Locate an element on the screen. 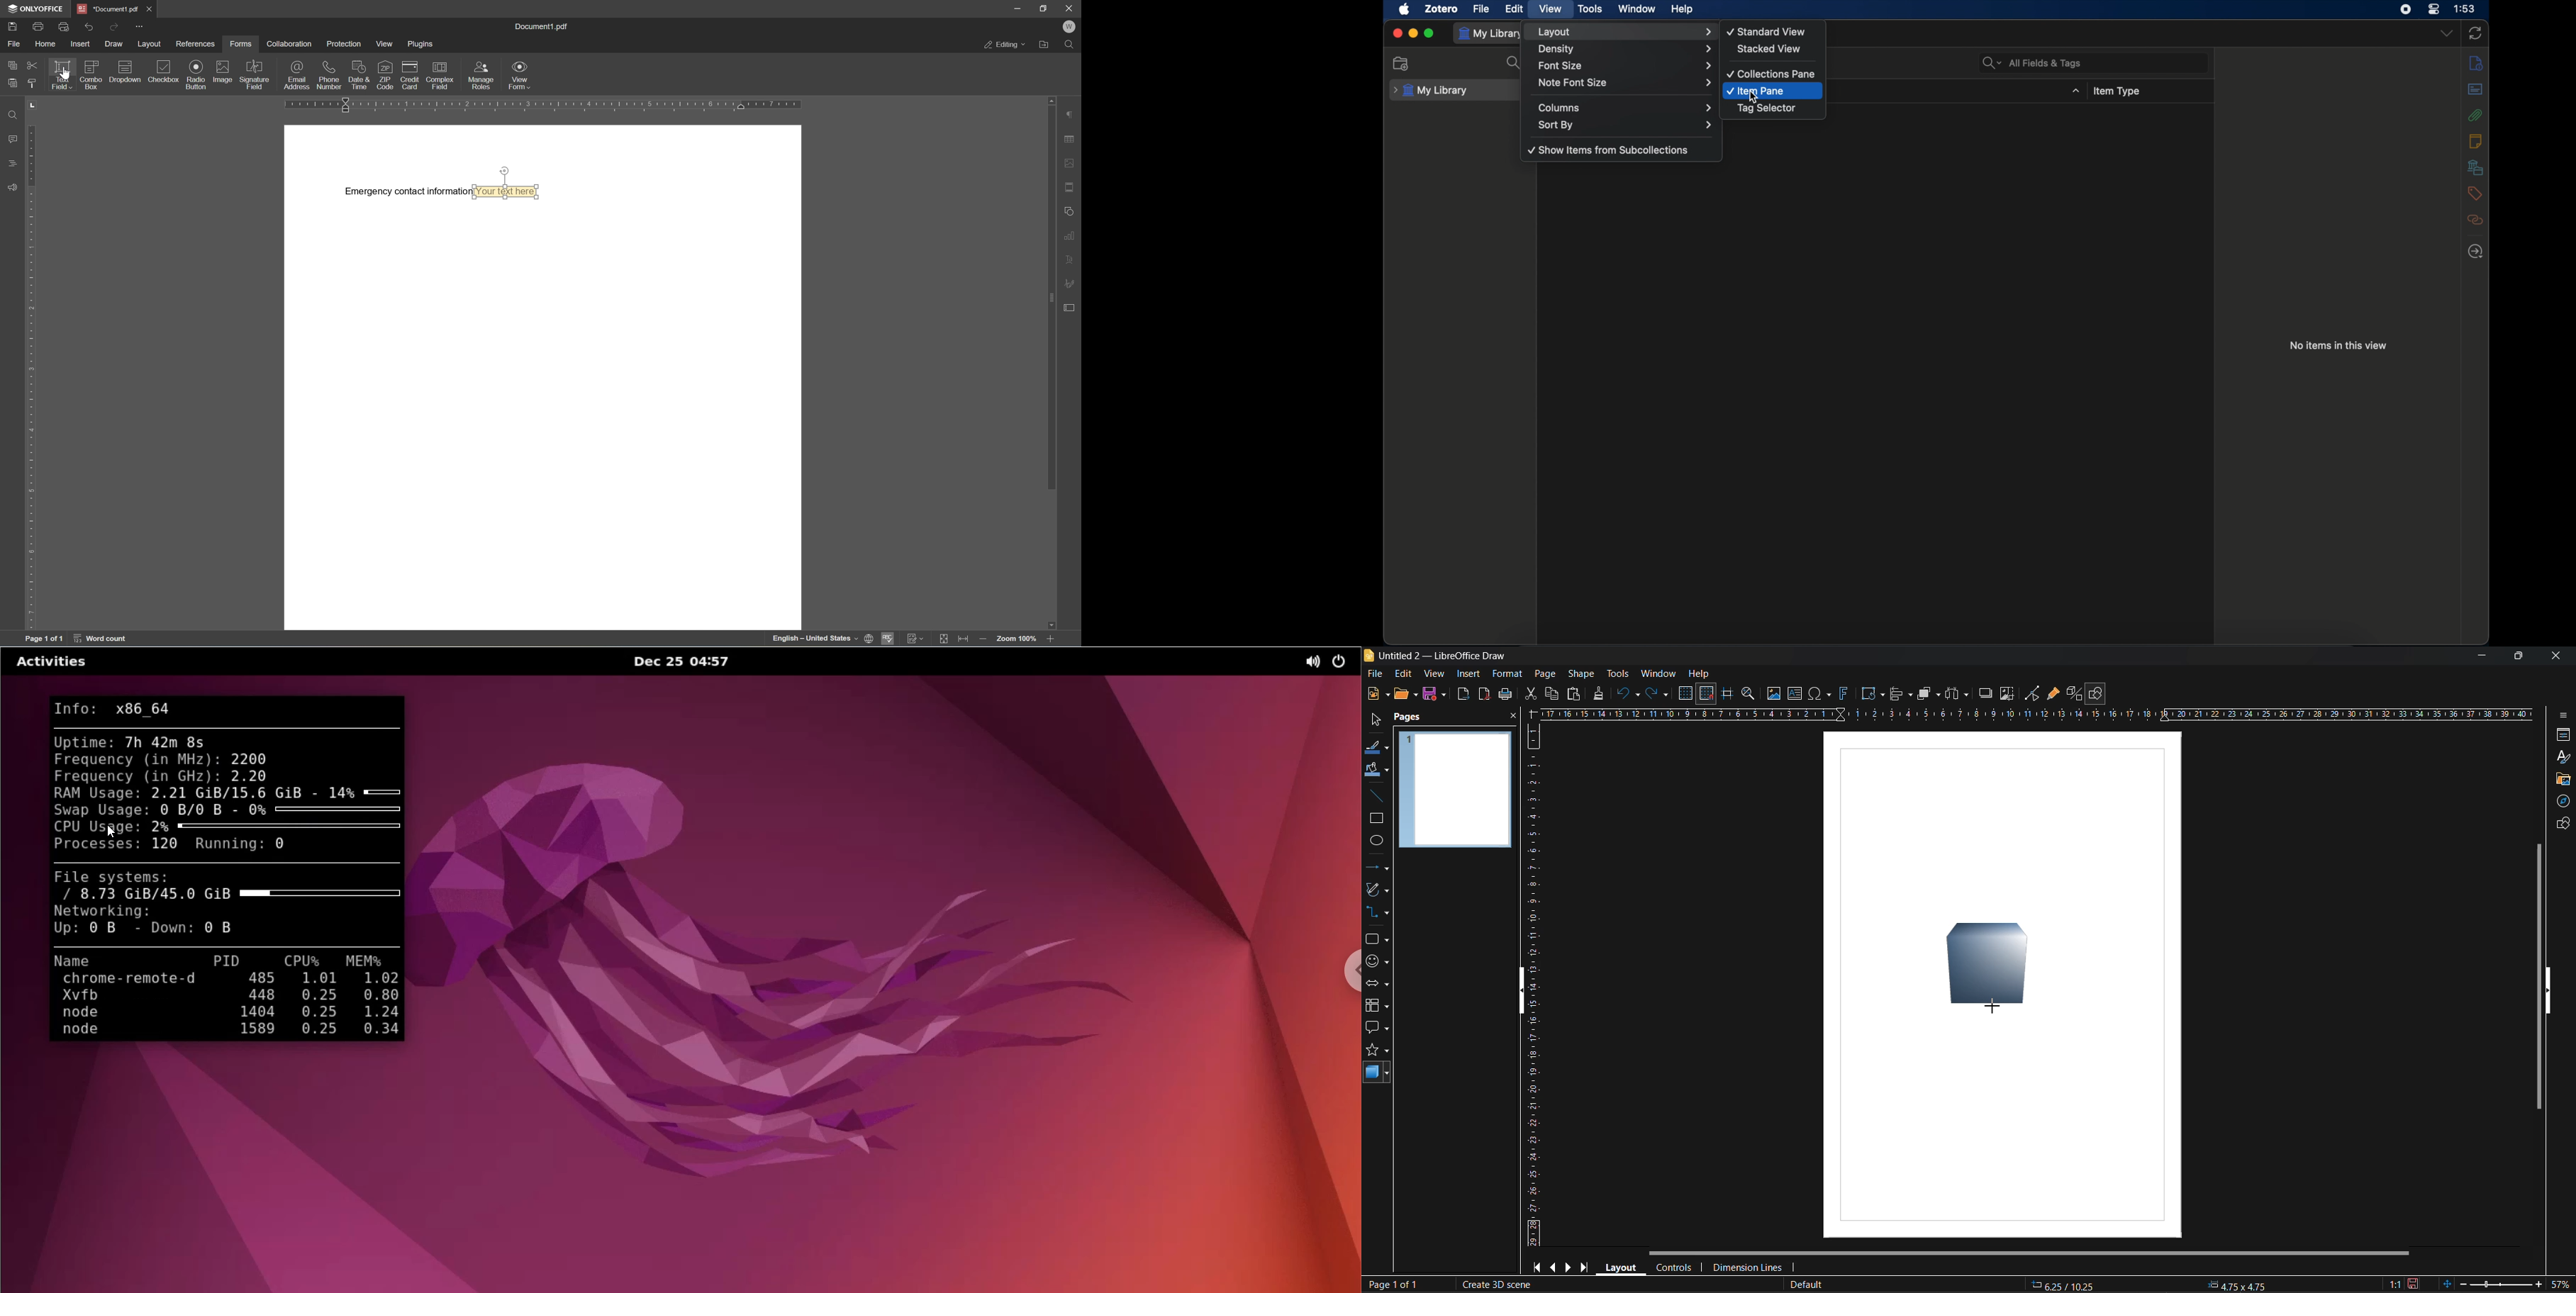  item type is located at coordinates (2116, 92).